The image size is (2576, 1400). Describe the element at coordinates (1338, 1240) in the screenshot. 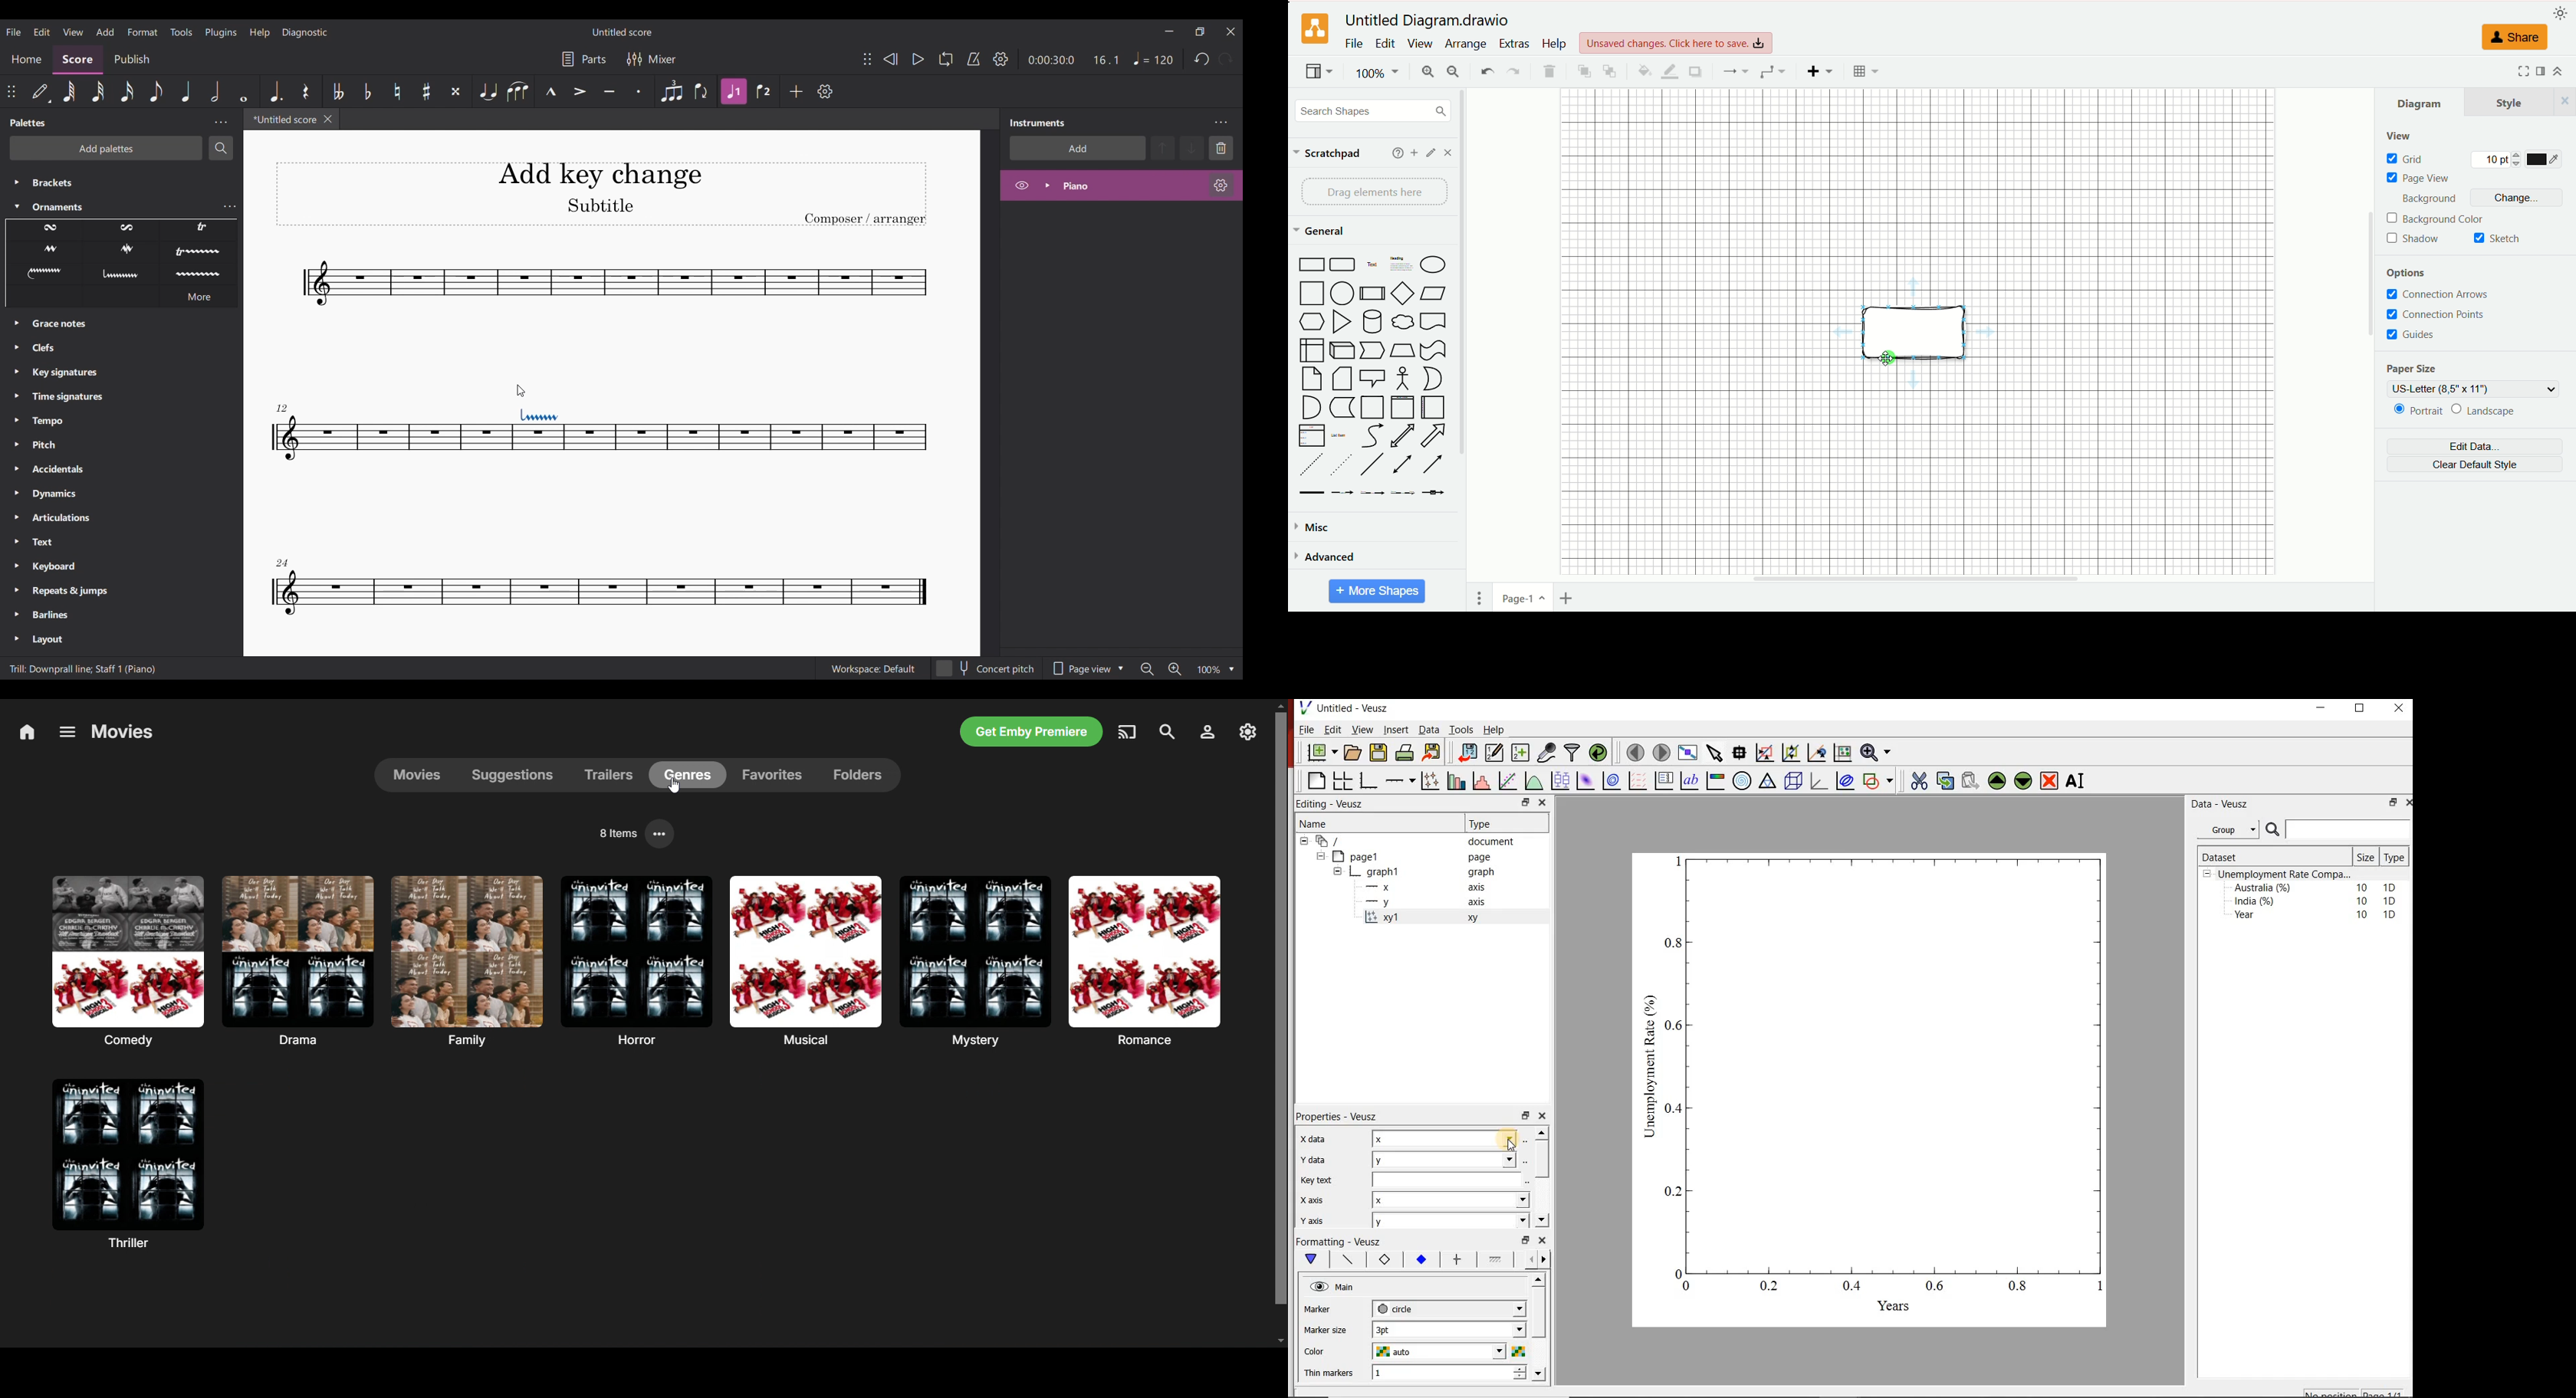

I see `Formatting - Veusz` at that location.